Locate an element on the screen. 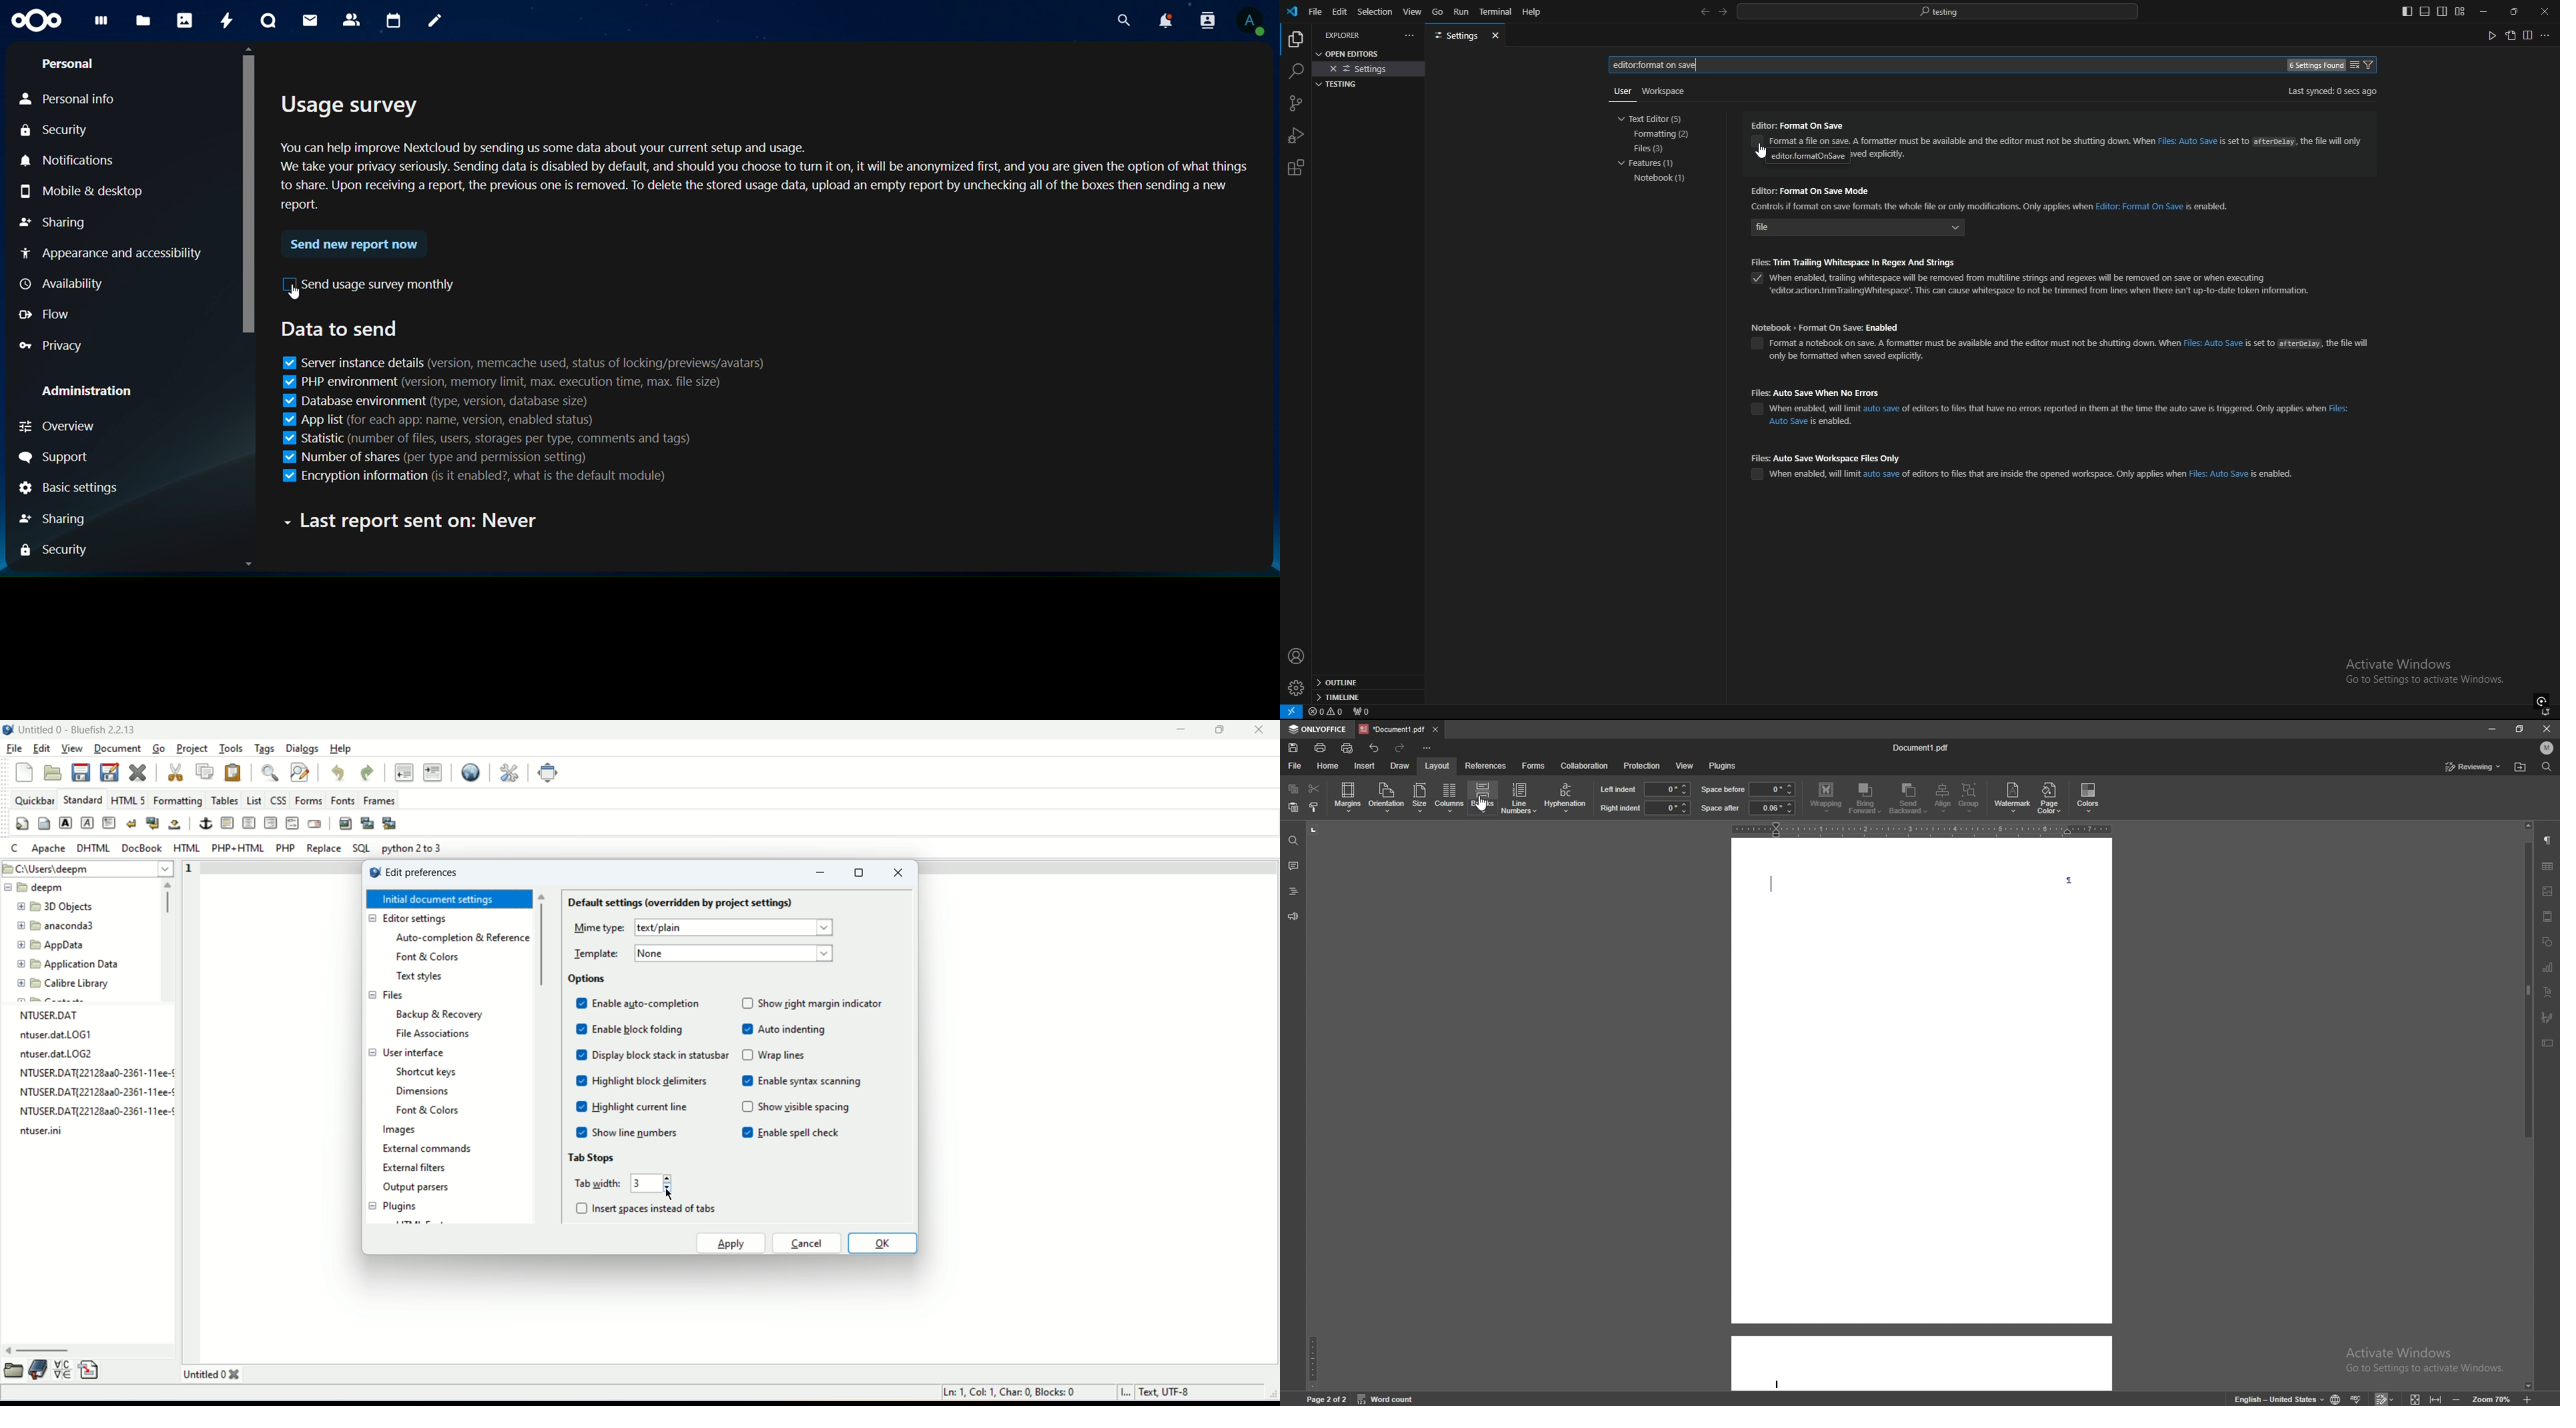 Image resolution: width=2576 pixels, height=1428 pixels. paragraph is located at coordinates (2547, 841).